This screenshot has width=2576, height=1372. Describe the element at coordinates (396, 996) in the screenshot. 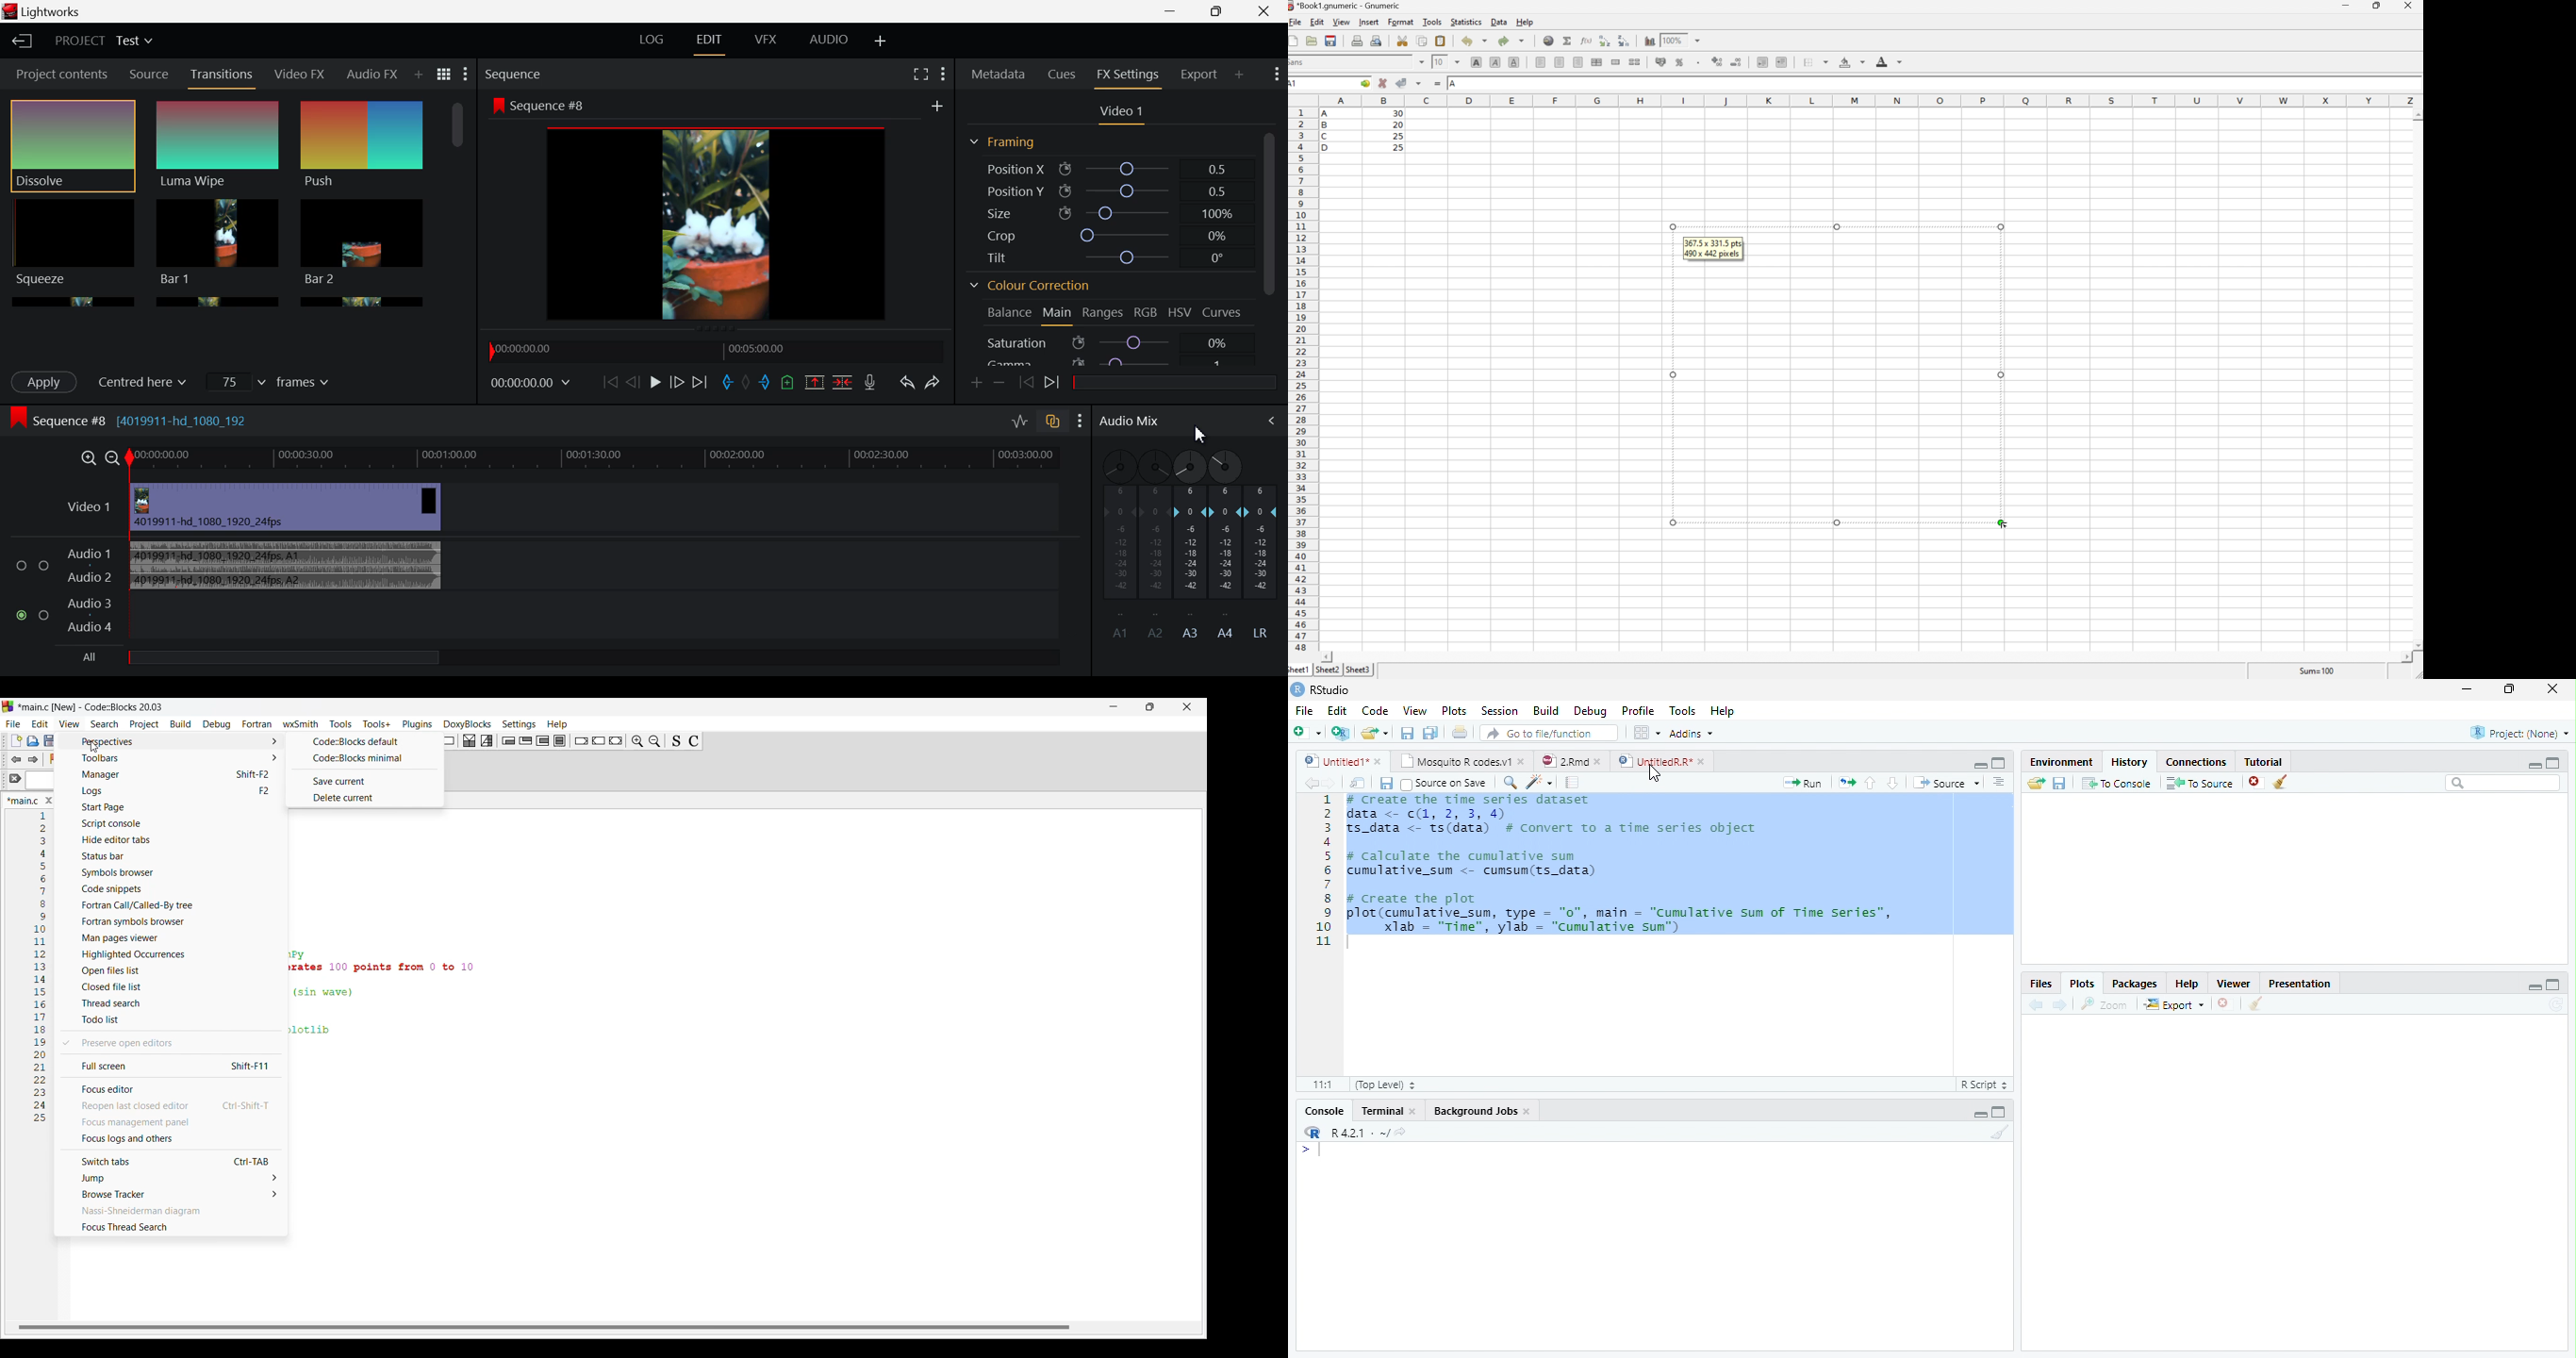

I see `y

ates 100 points from 0 to 10
sin wave)

otlib` at that location.